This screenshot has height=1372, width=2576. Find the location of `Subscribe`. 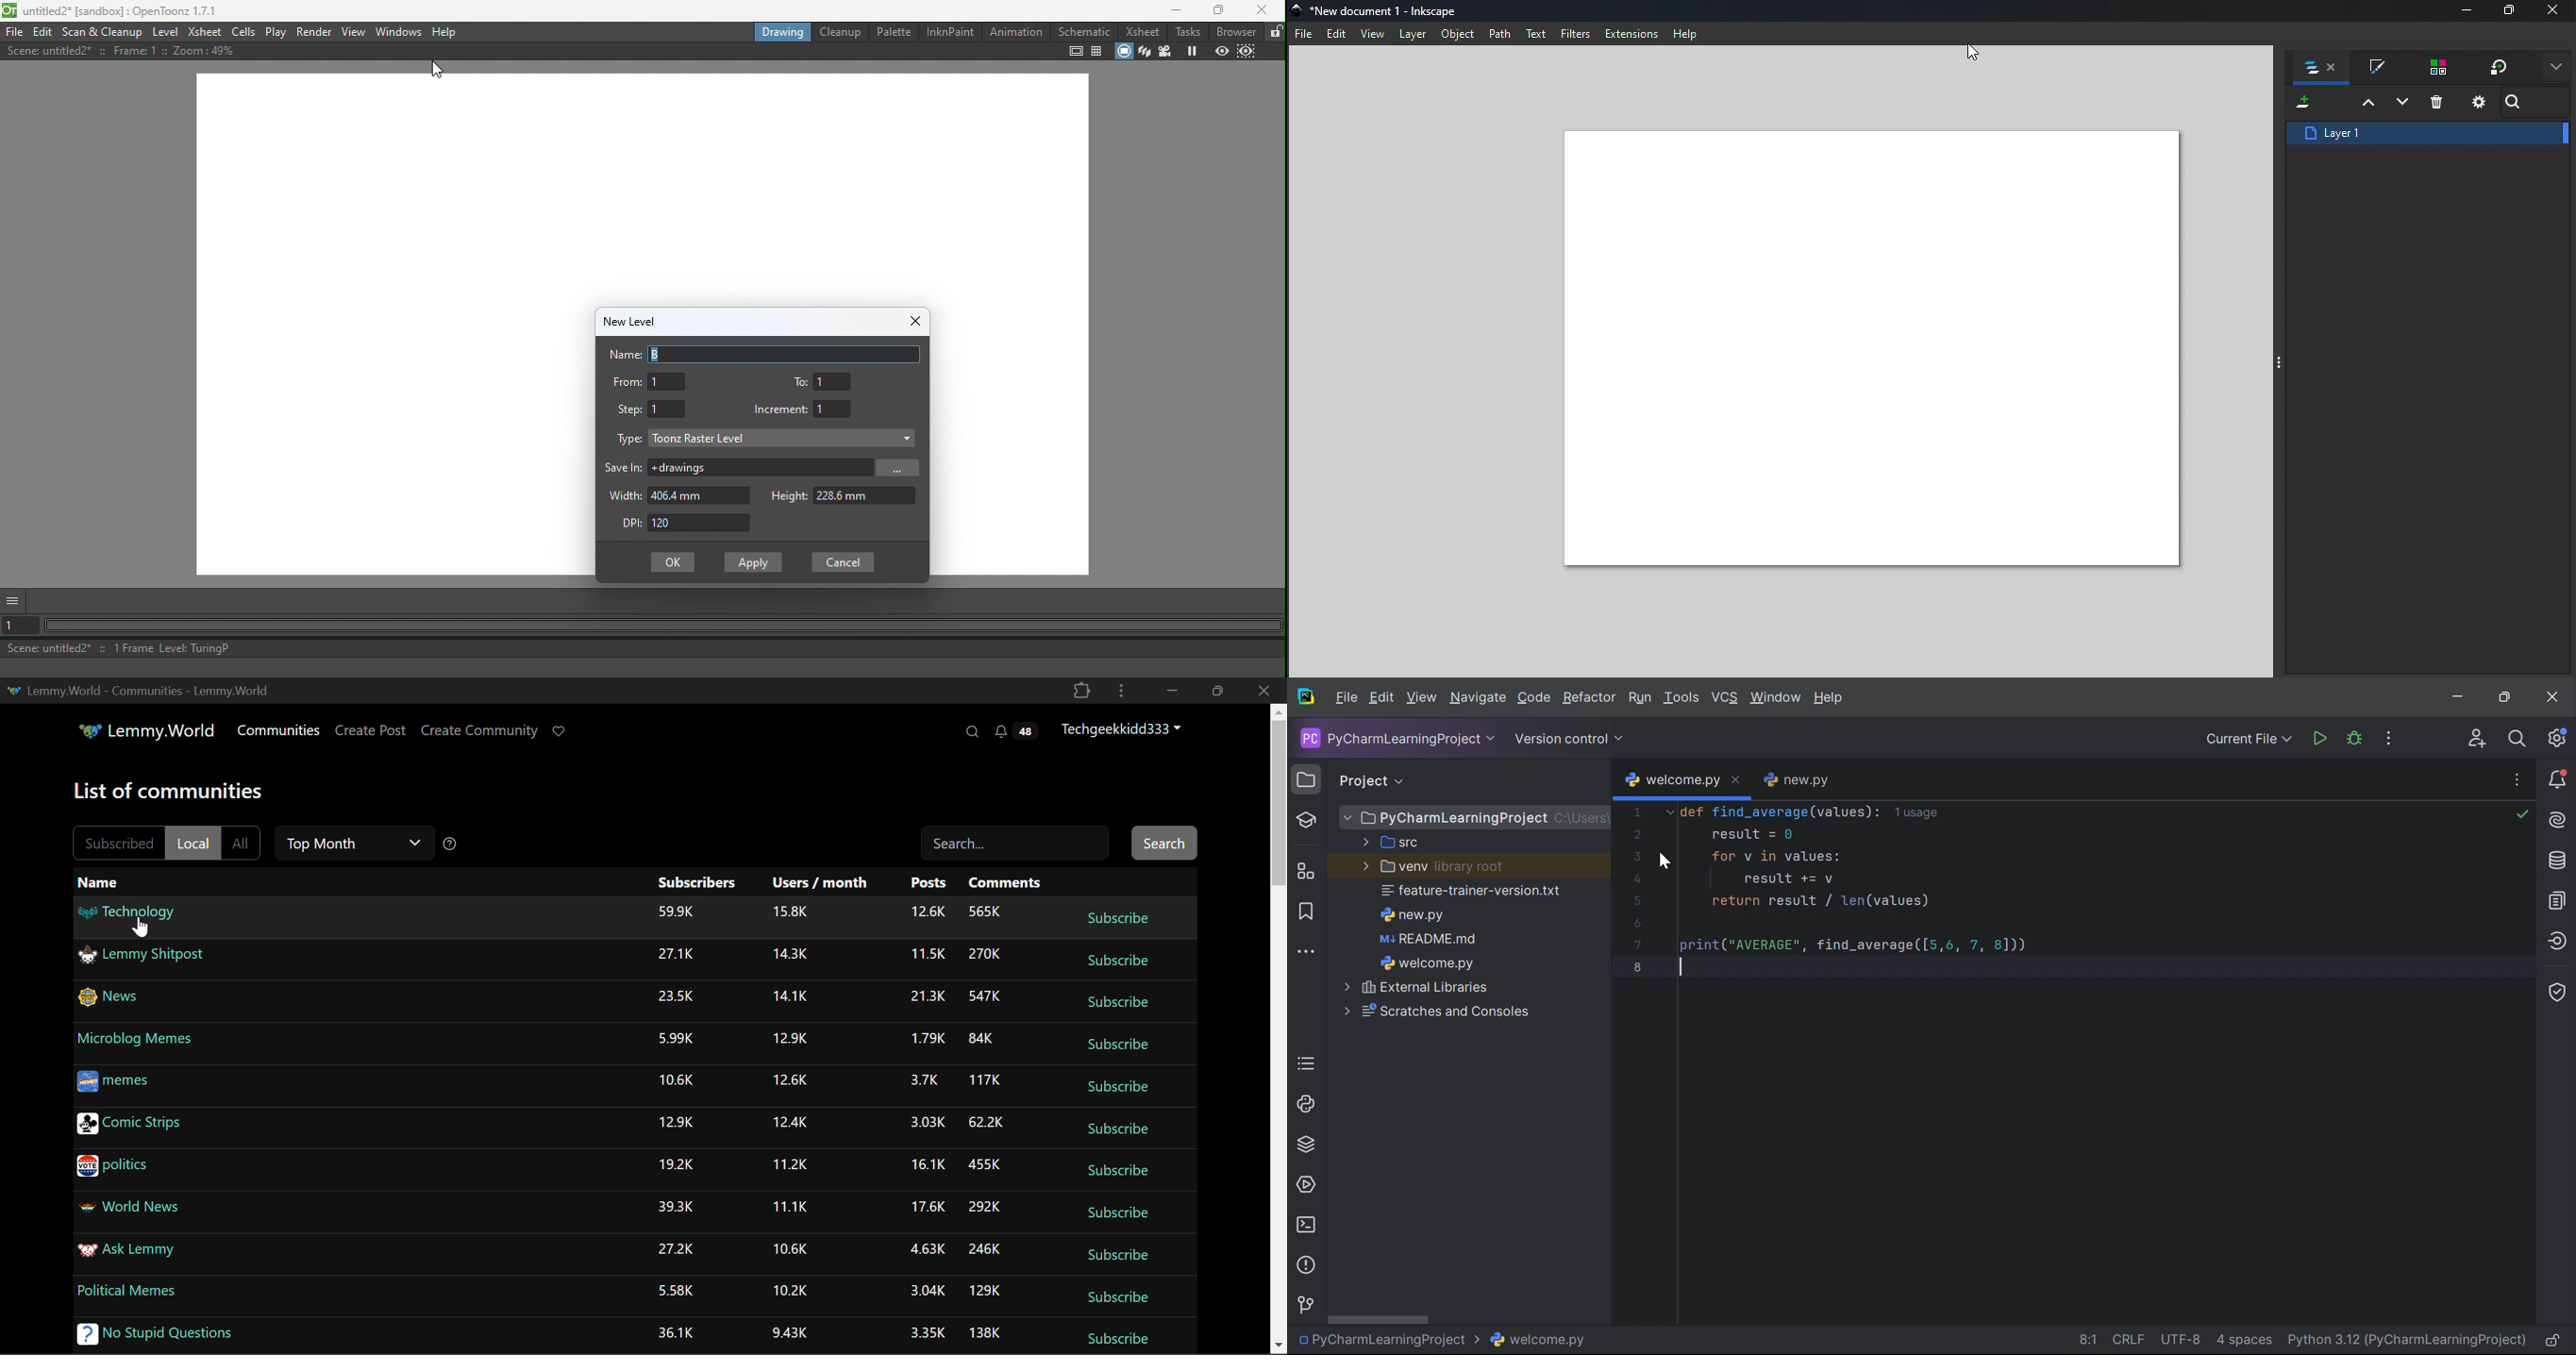

Subscribe is located at coordinates (1120, 1088).